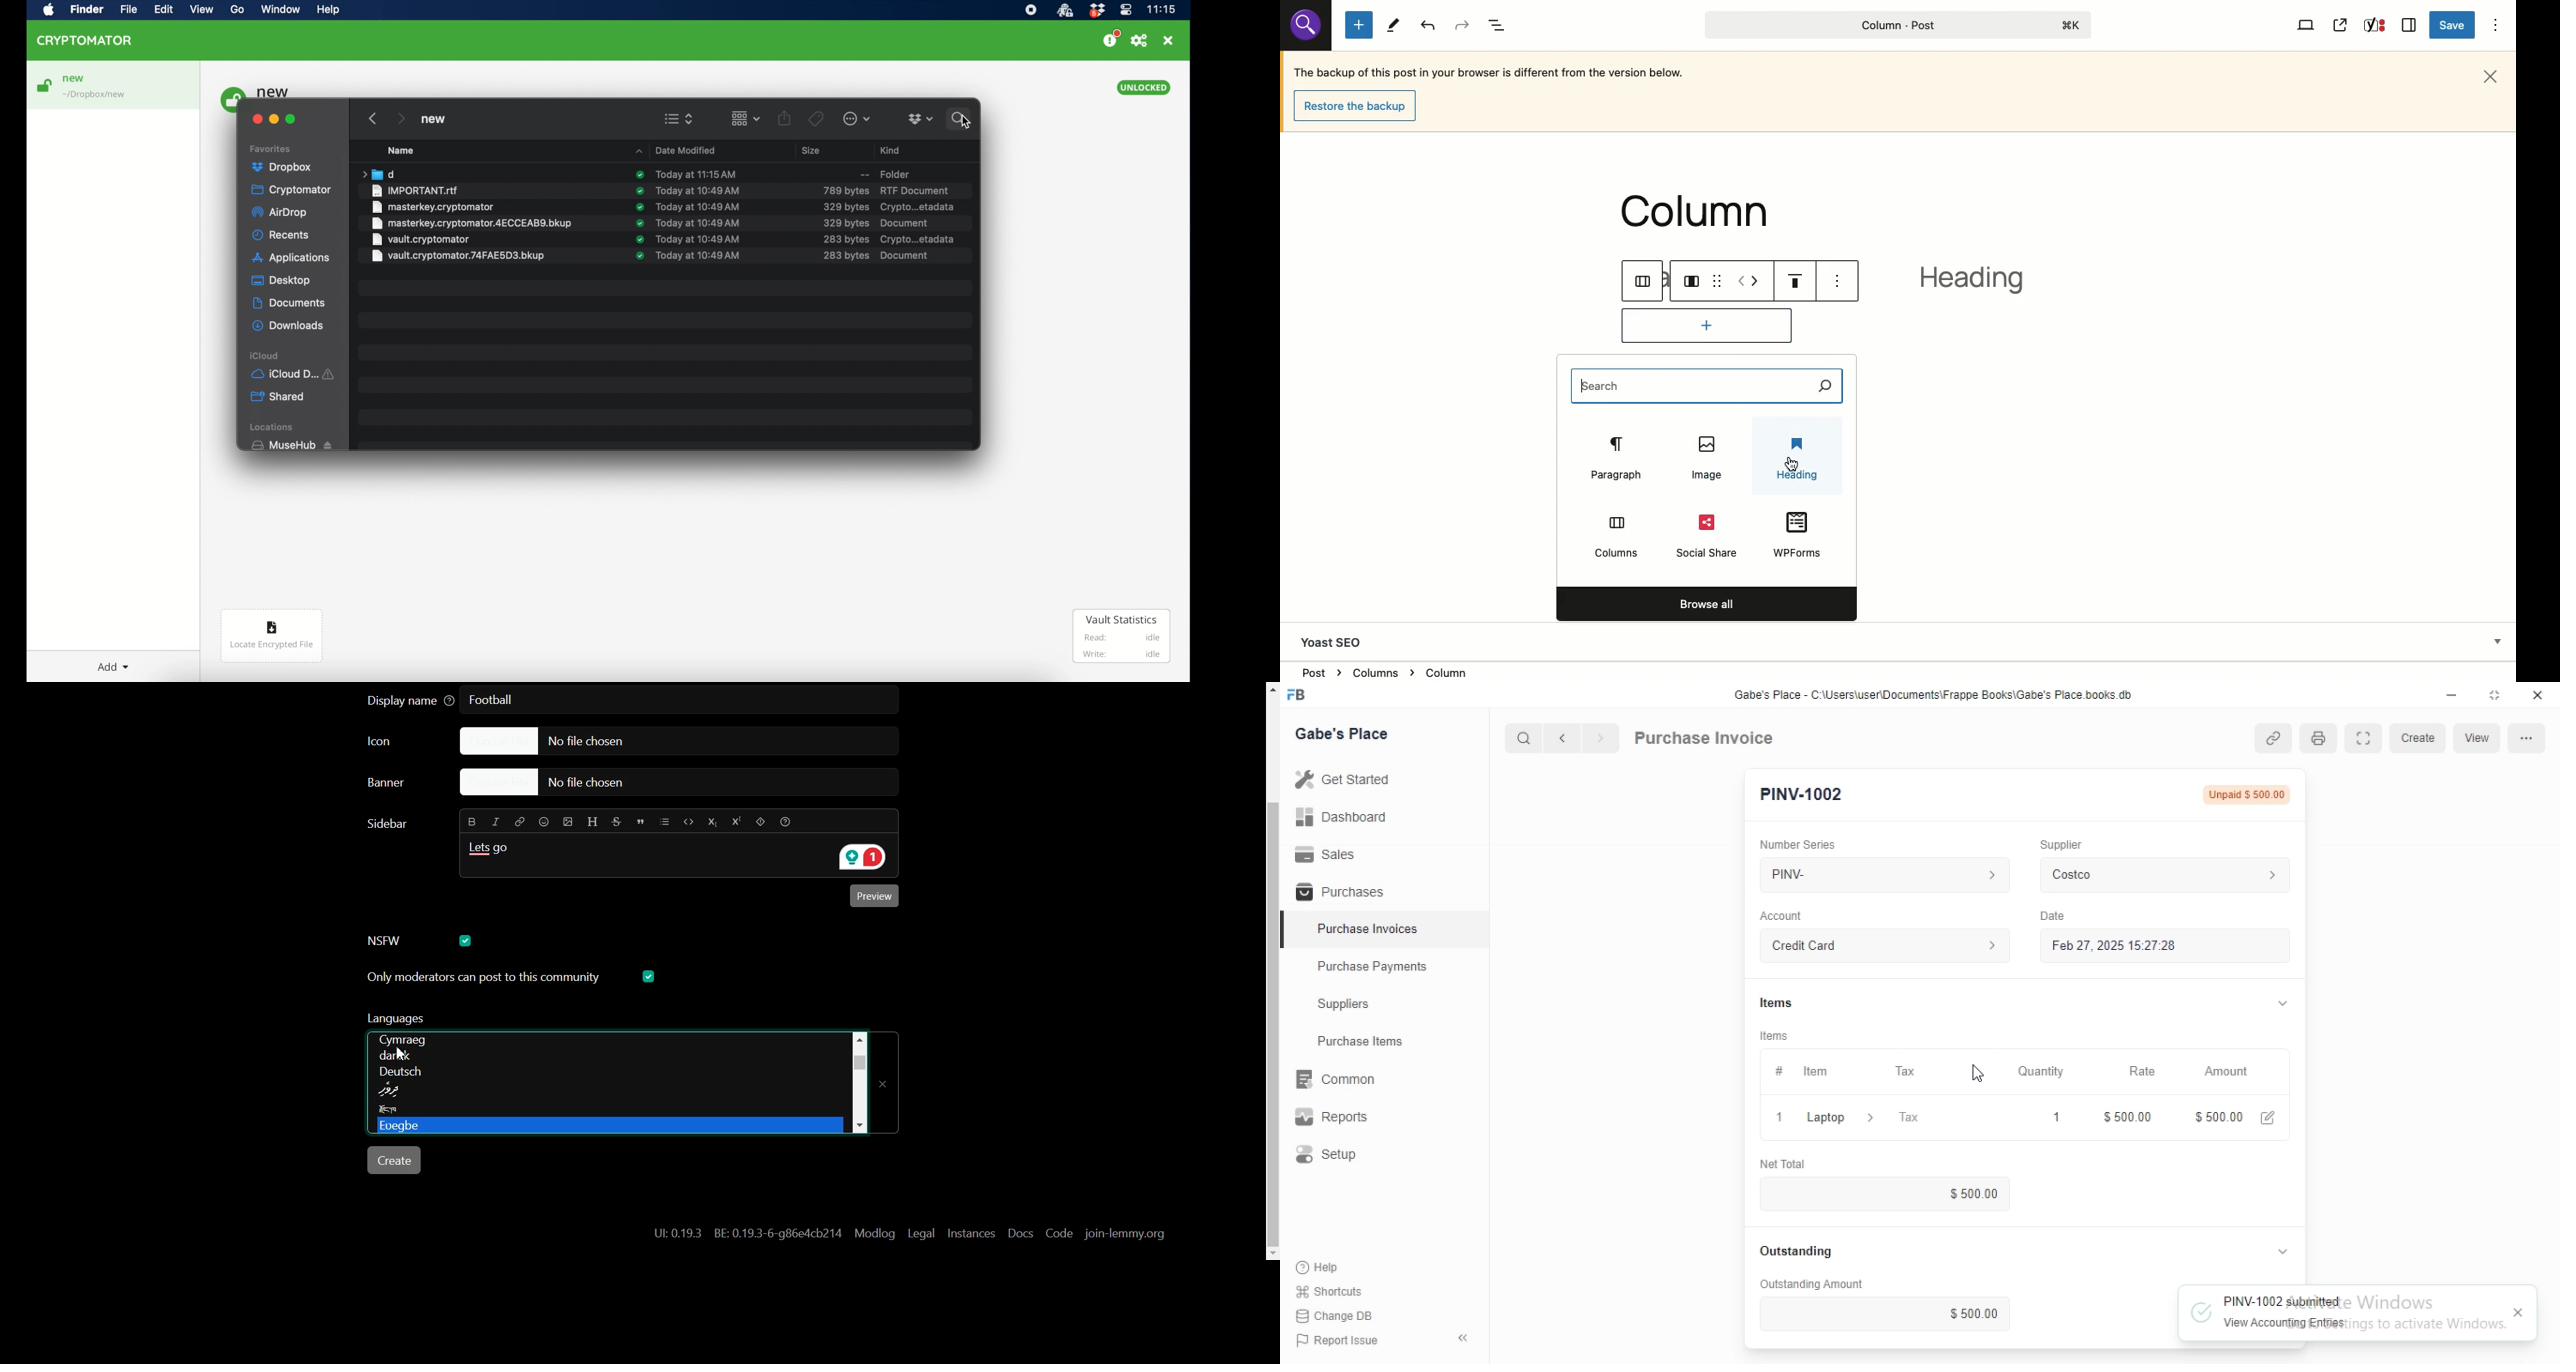 This screenshot has width=2576, height=1372. Describe the element at coordinates (1338, 1340) in the screenshot. I see `Report Issue` at that location.